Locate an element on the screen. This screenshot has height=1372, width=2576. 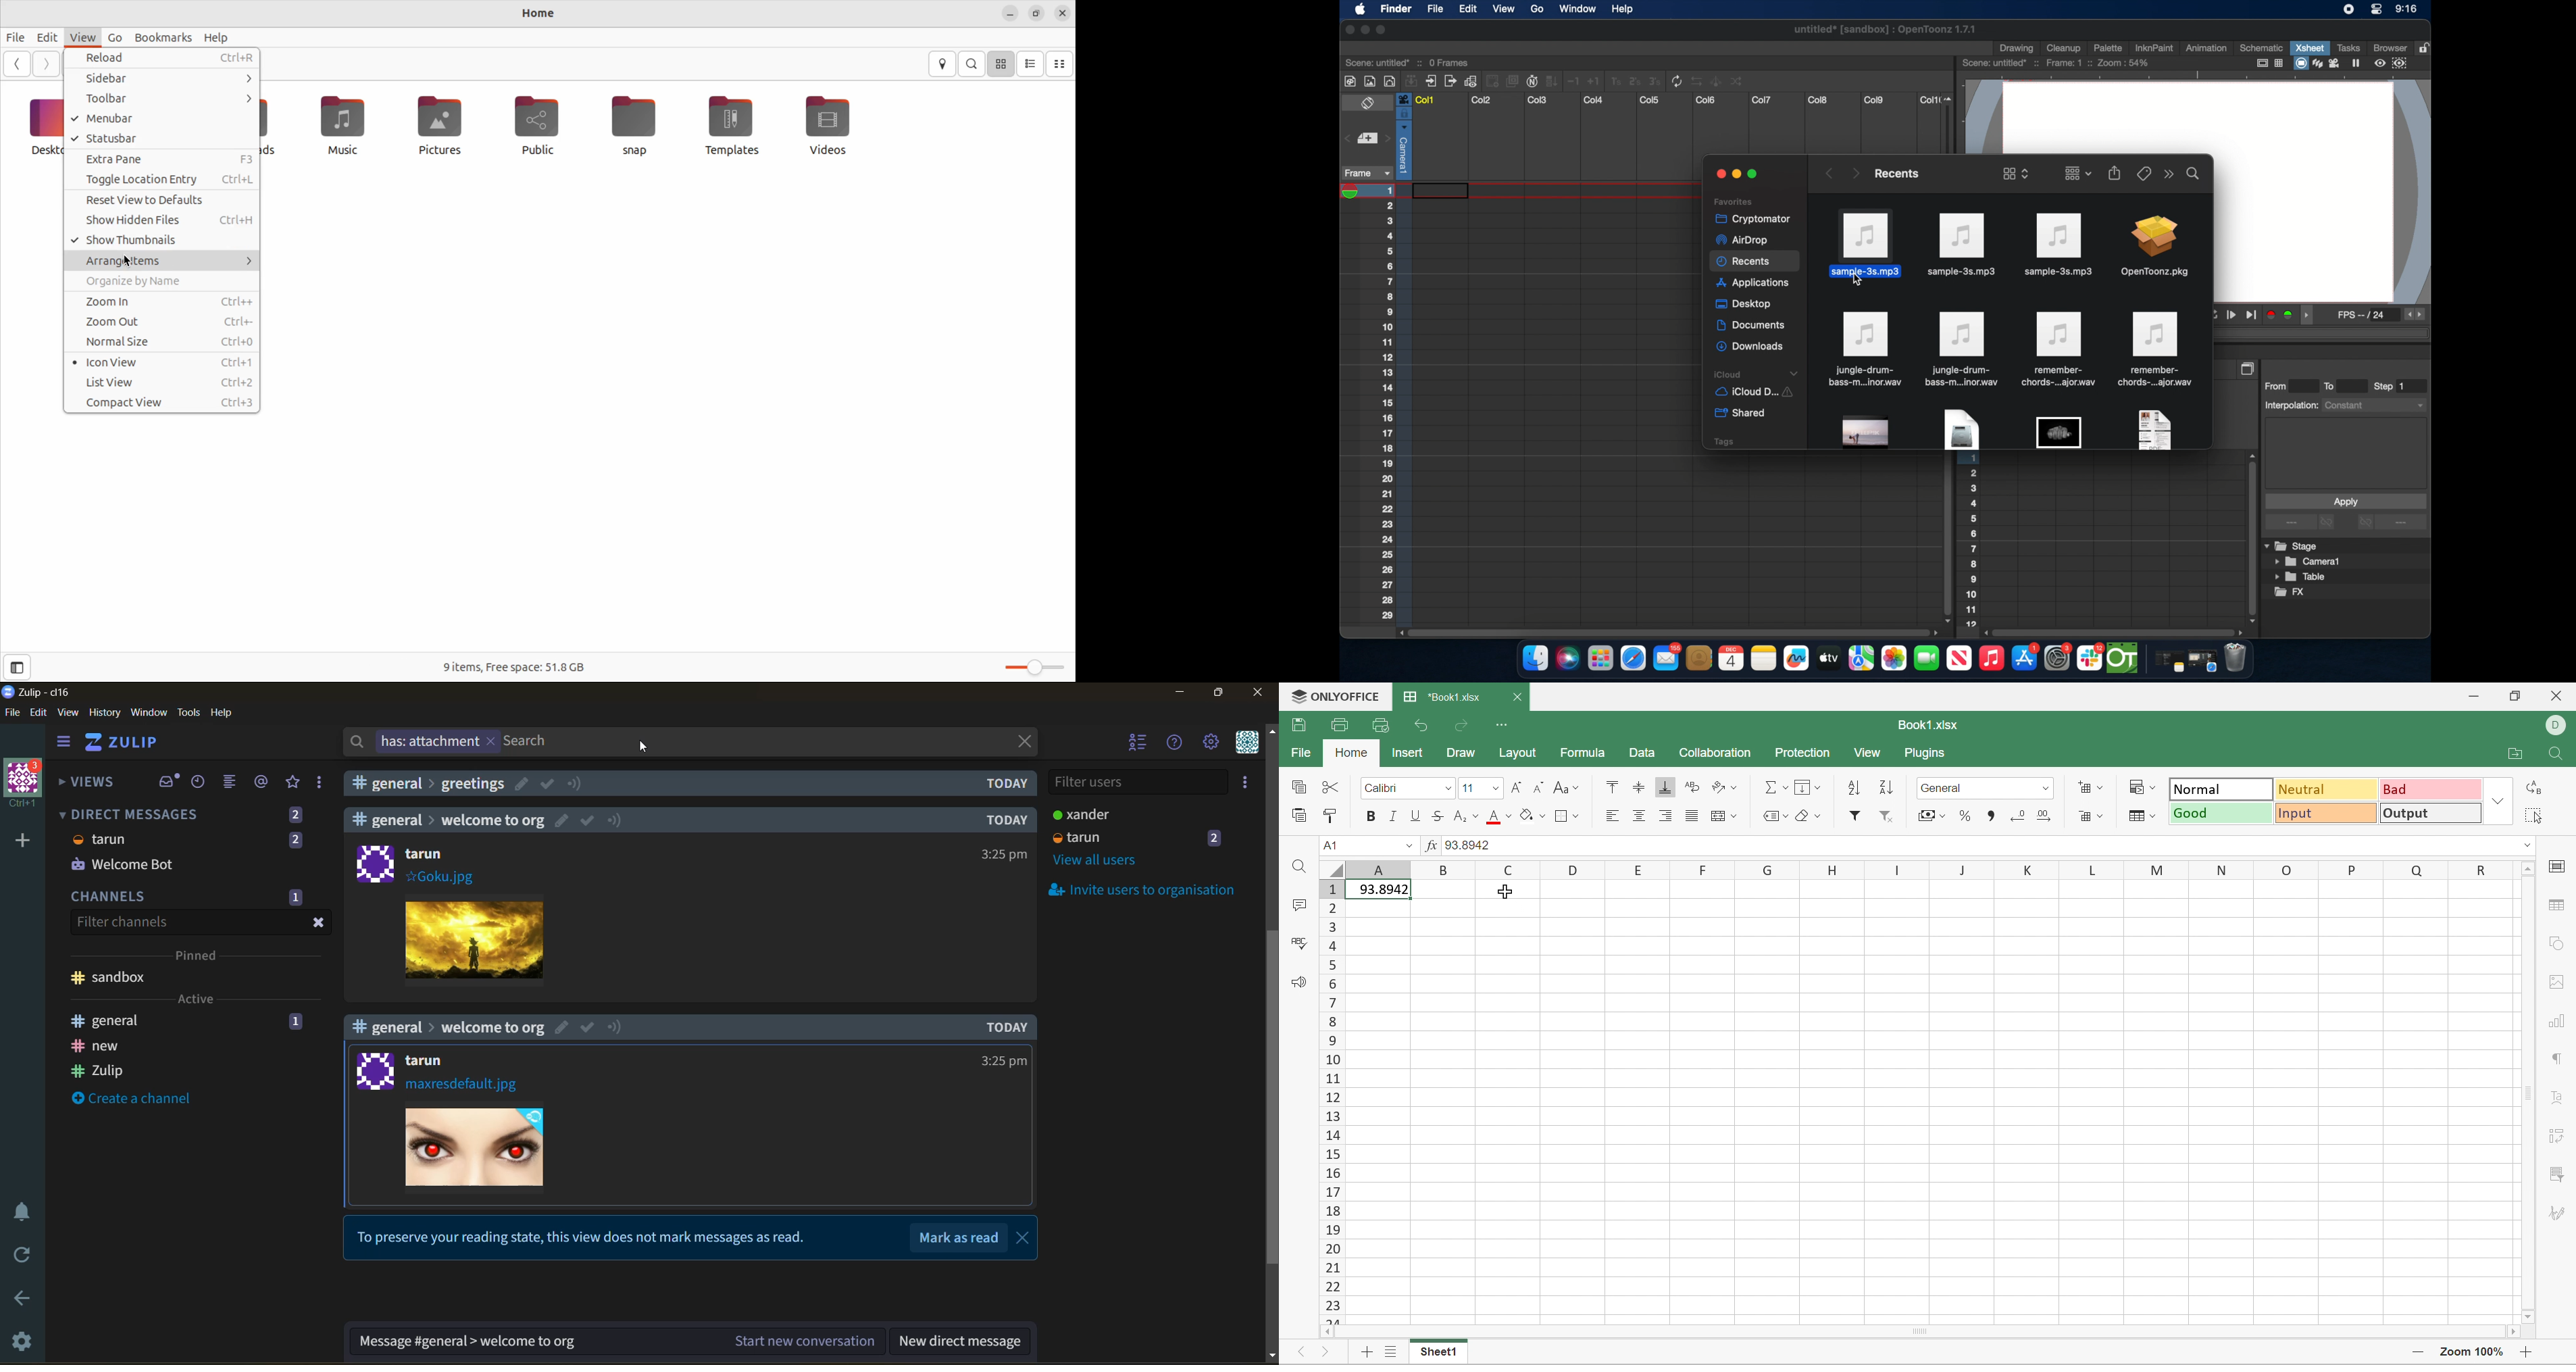
tab group picker is located at coordinates (2078, 173).